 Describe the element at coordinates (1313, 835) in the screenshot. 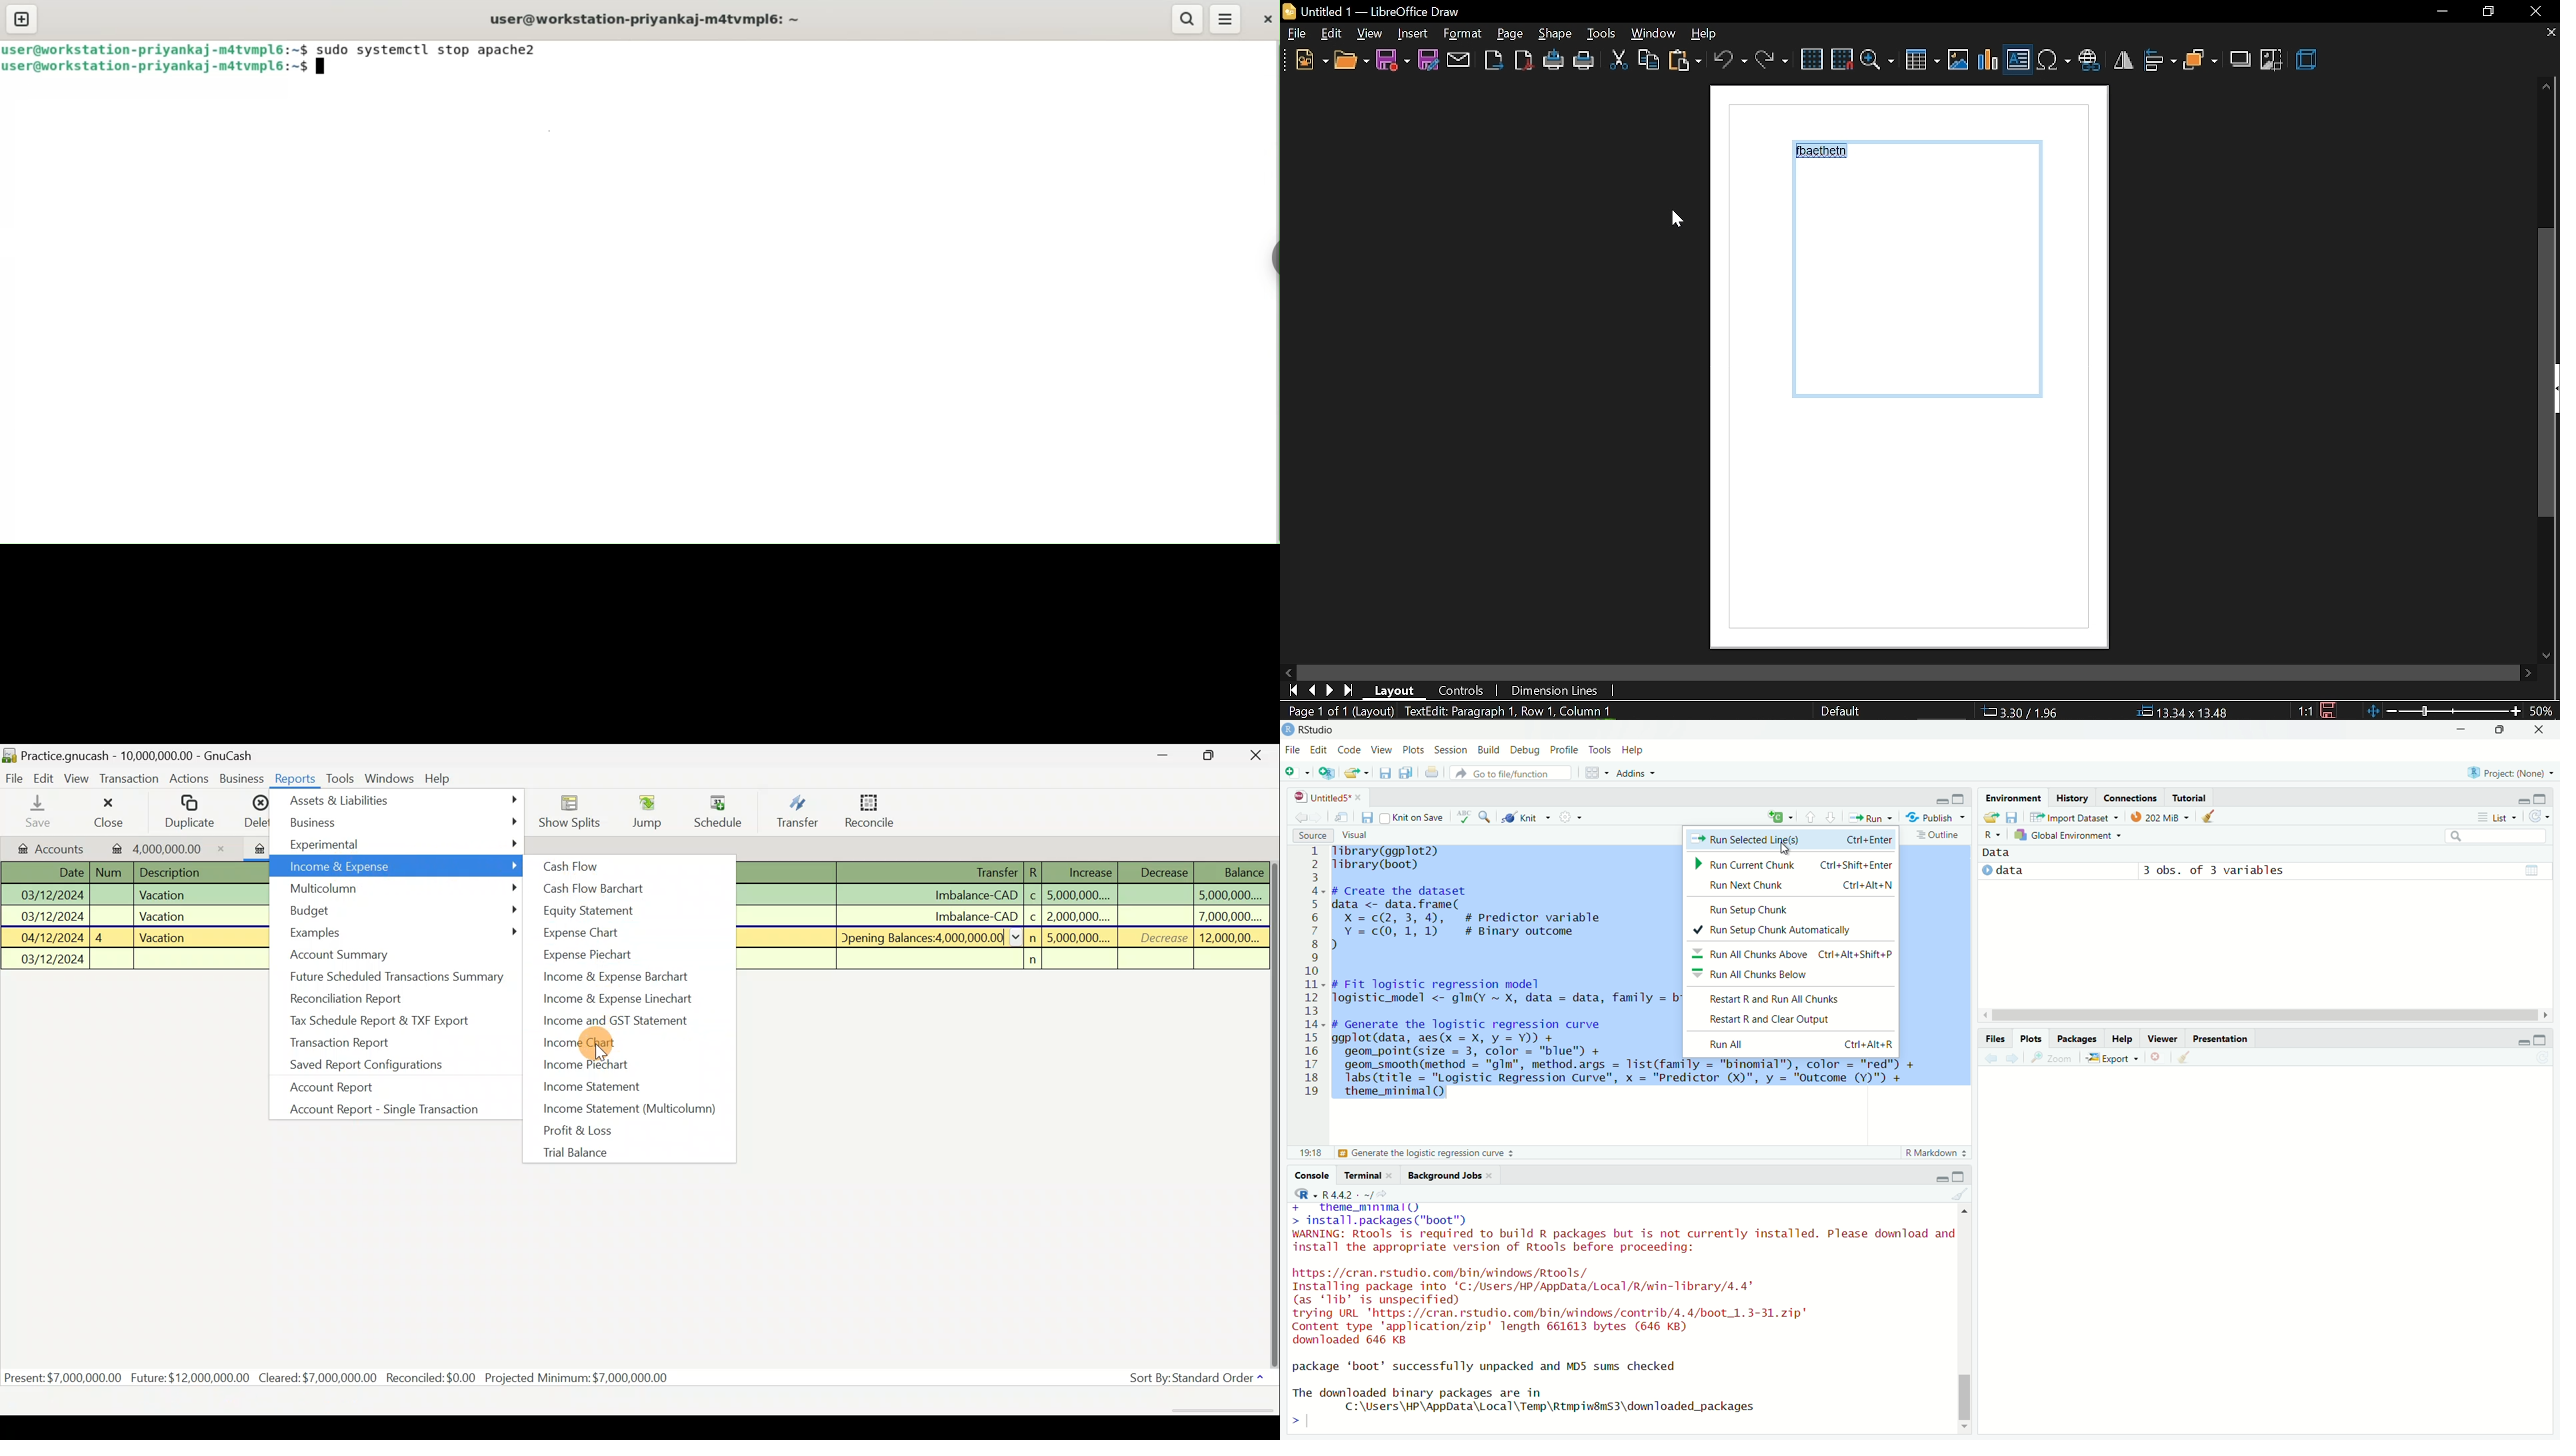

I see `Source` at that location.